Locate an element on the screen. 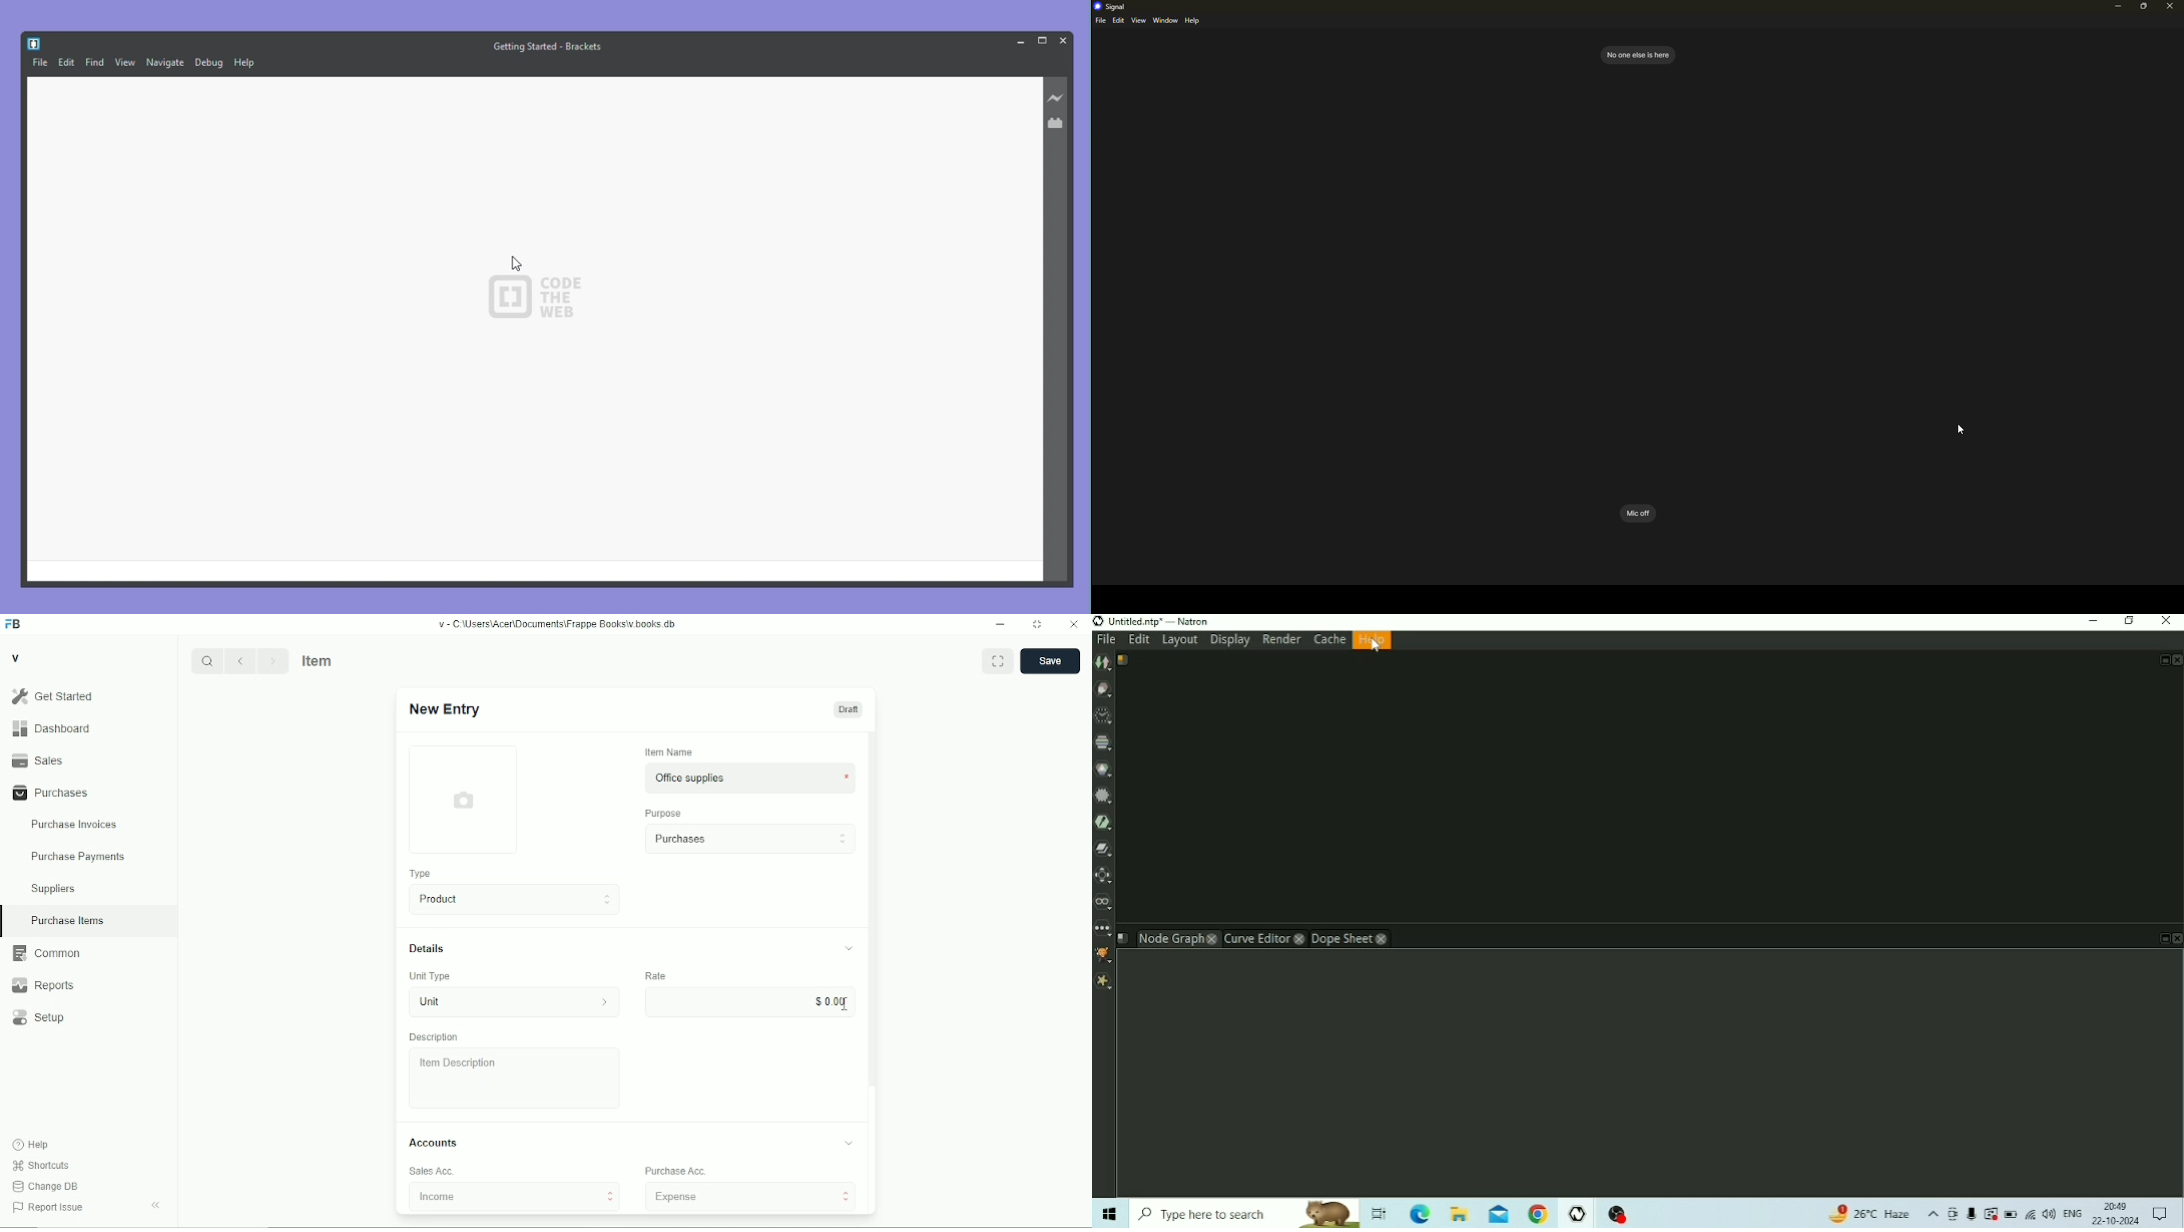  suppliers is located at coordinates (53, 889).